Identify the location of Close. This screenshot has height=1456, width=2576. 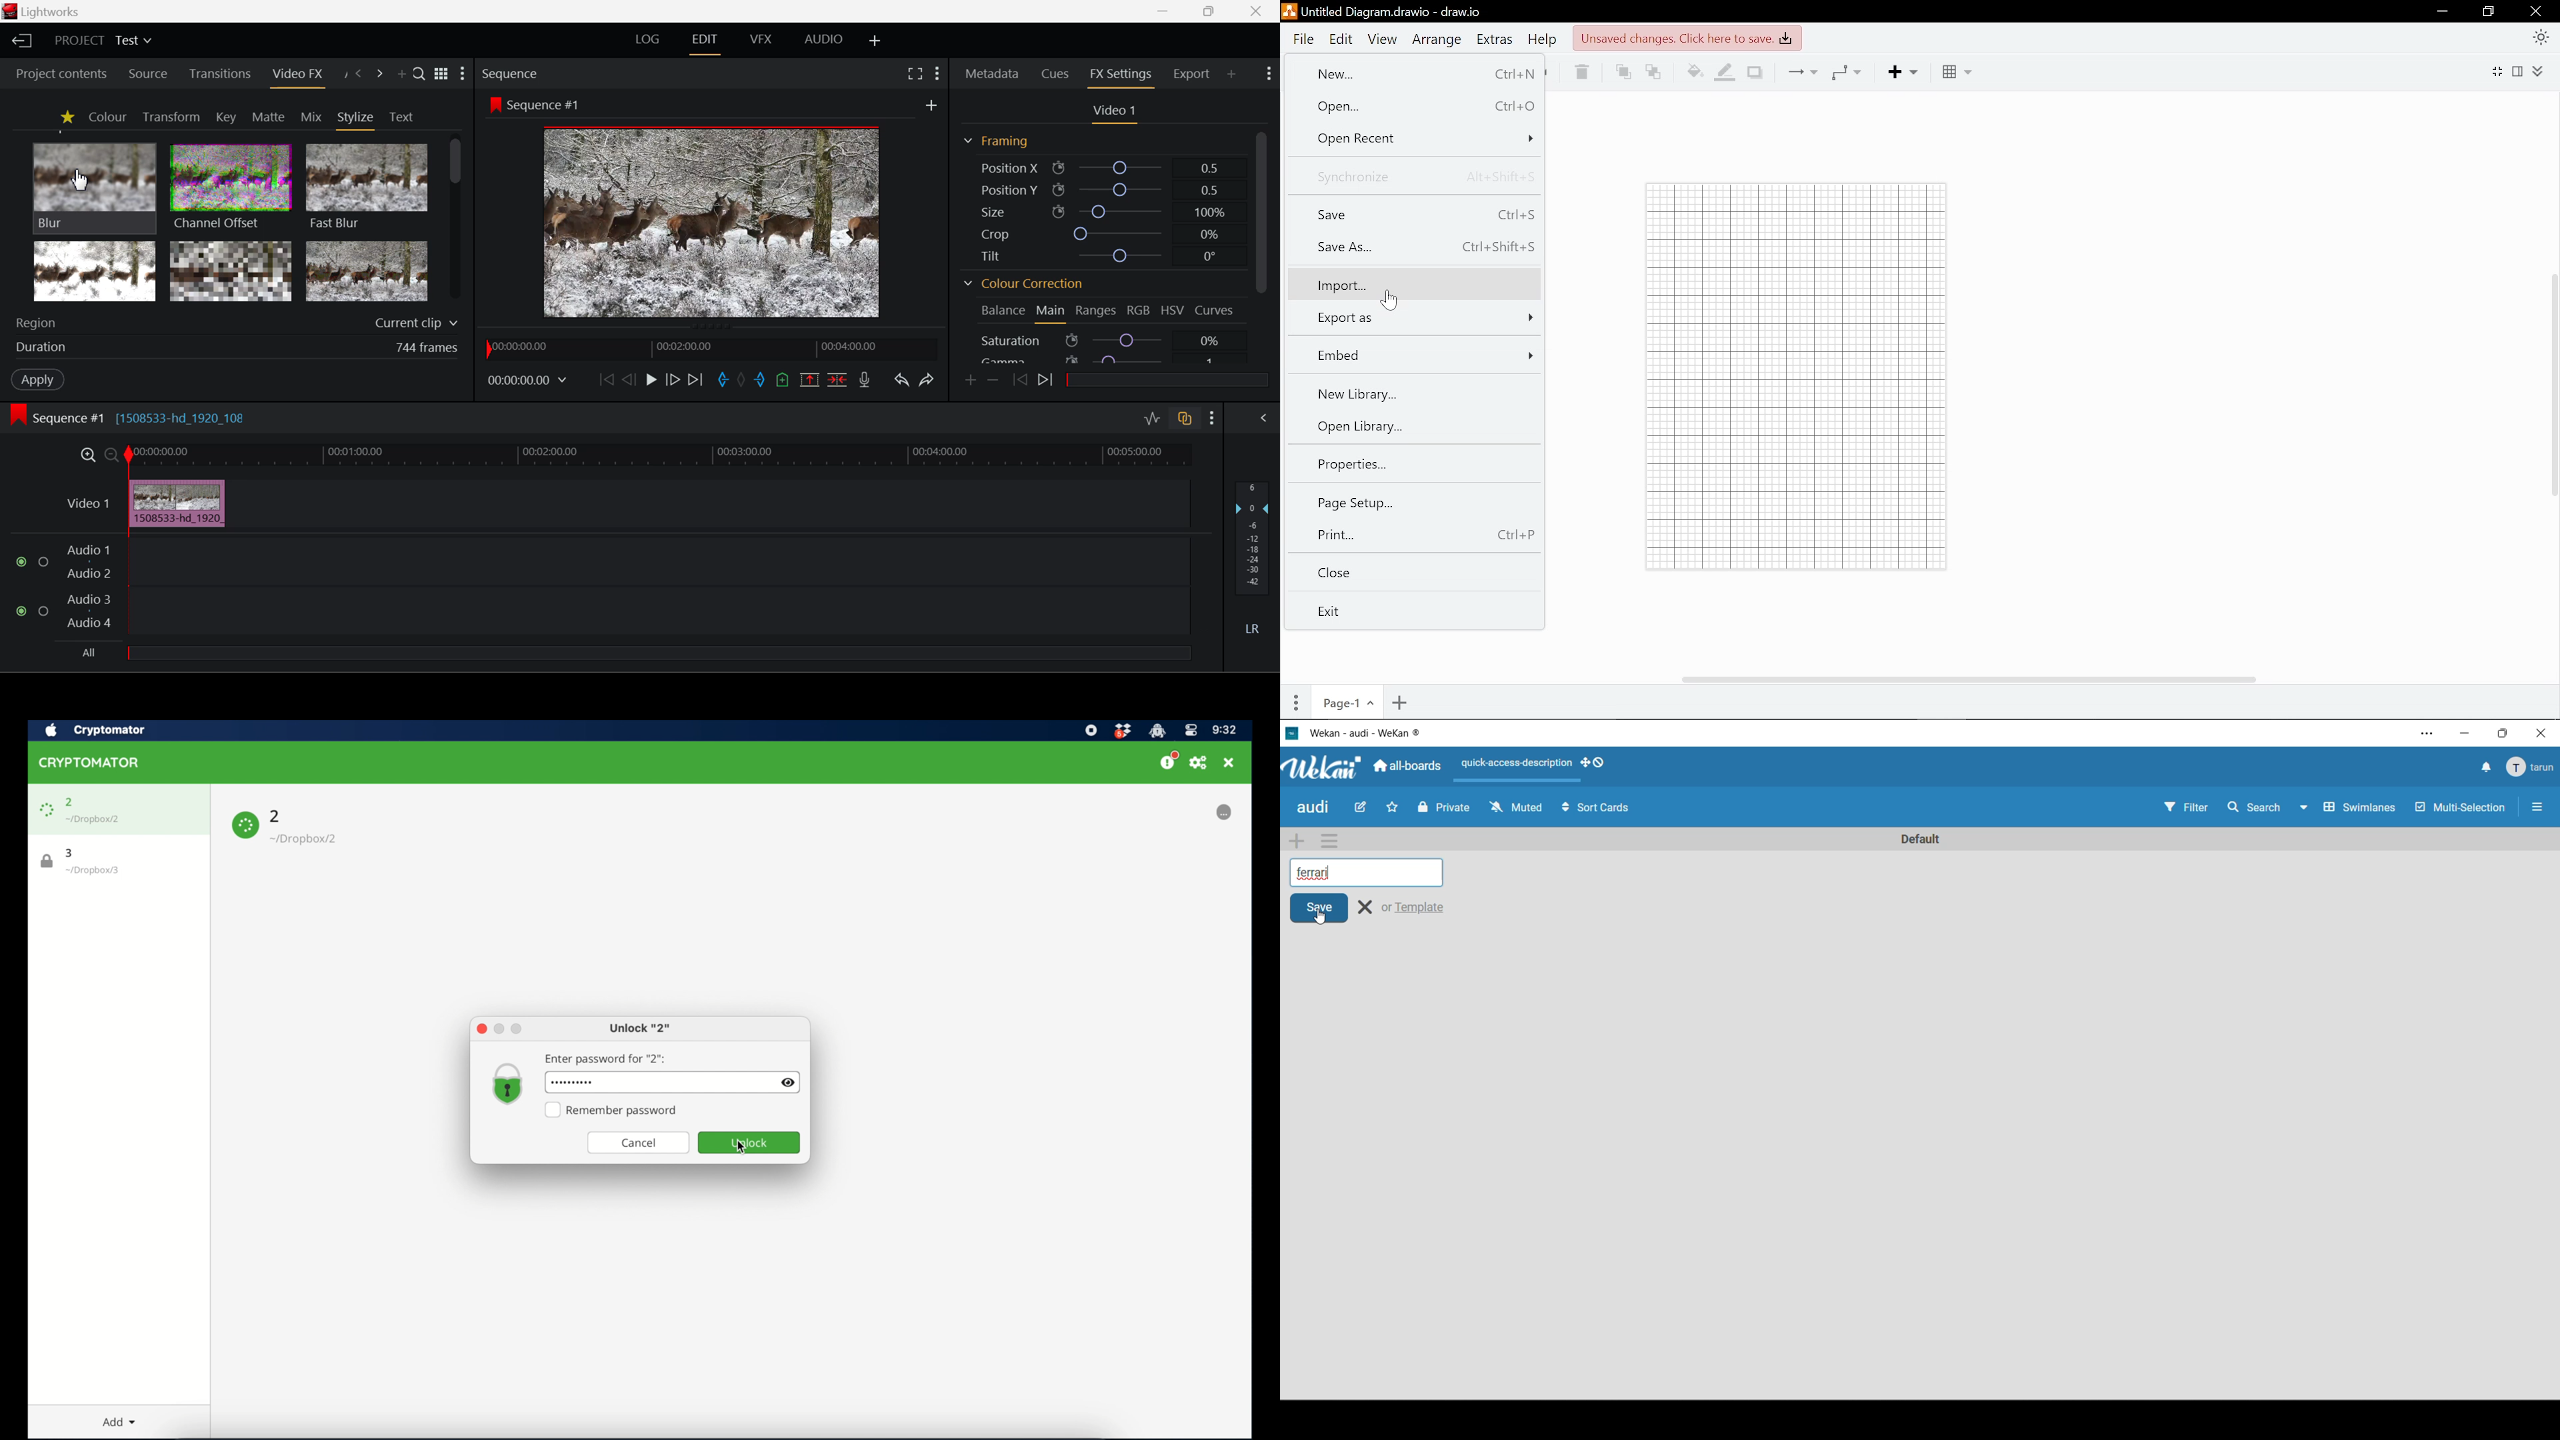
(1255, 11).